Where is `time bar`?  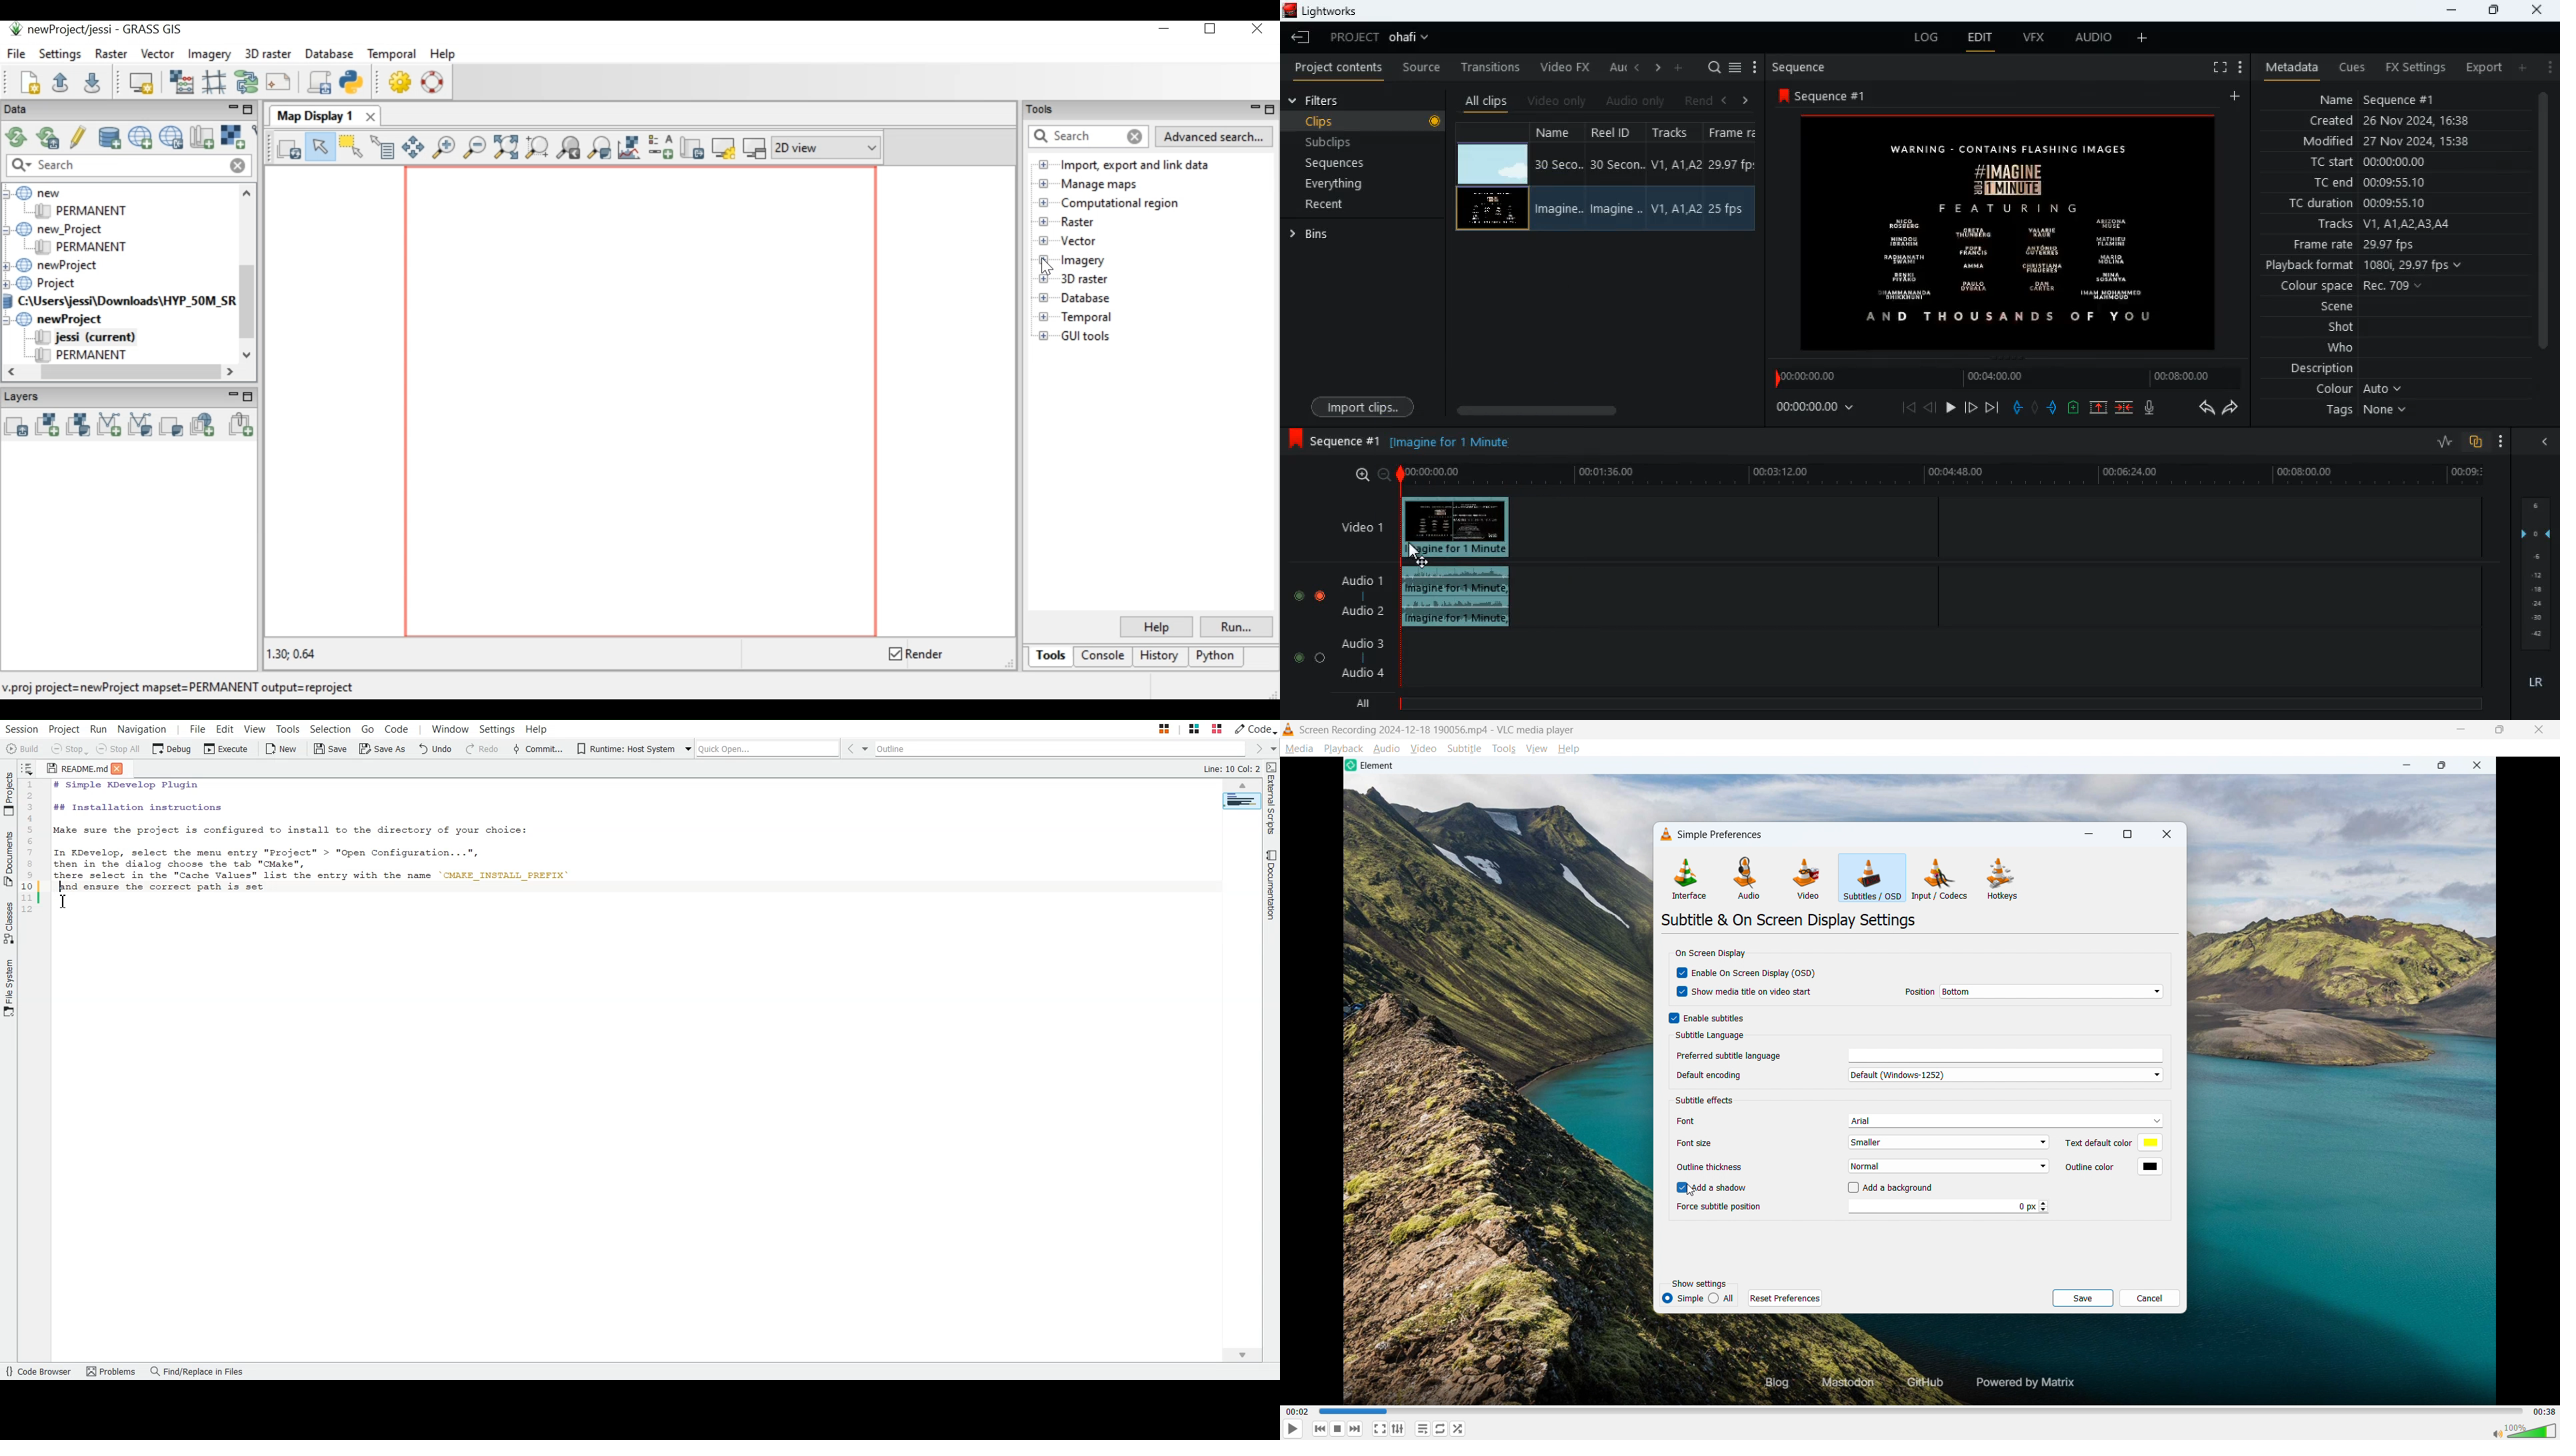
time bar is located at coordinates (1919, 1411).